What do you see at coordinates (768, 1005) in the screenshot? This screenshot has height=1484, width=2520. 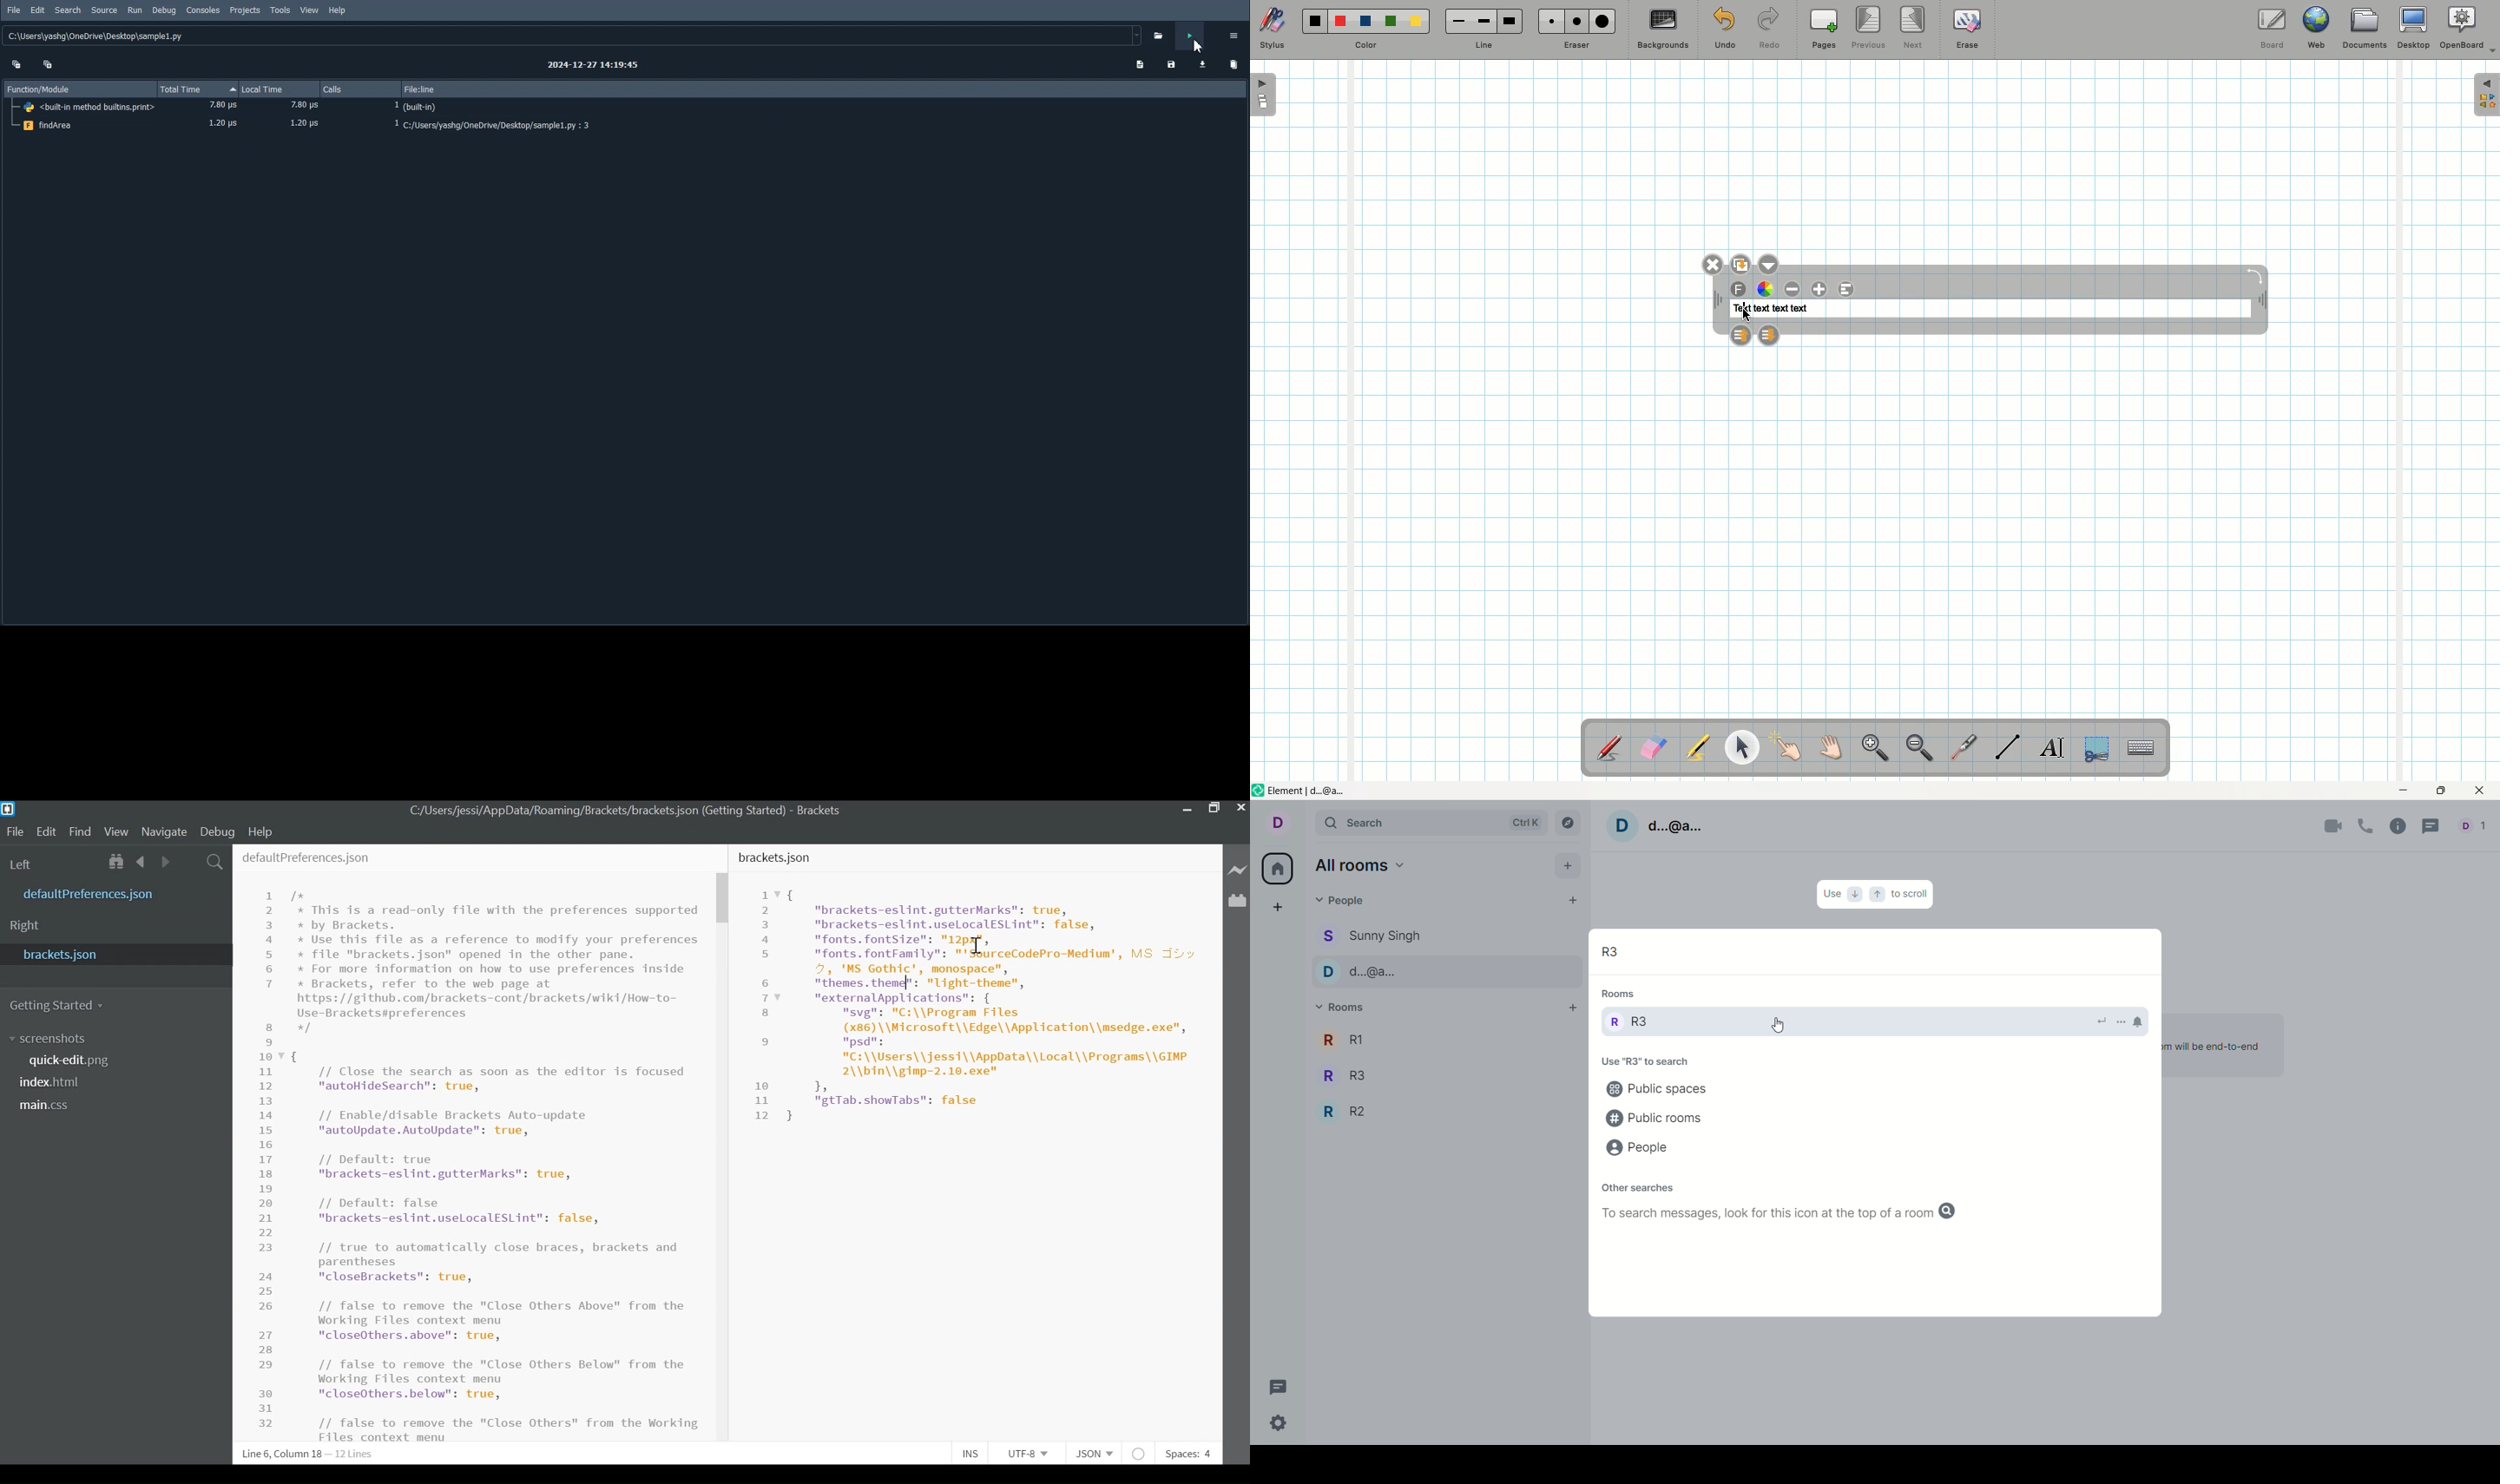 I see `Line Number` at bounding box center [768, 1005].